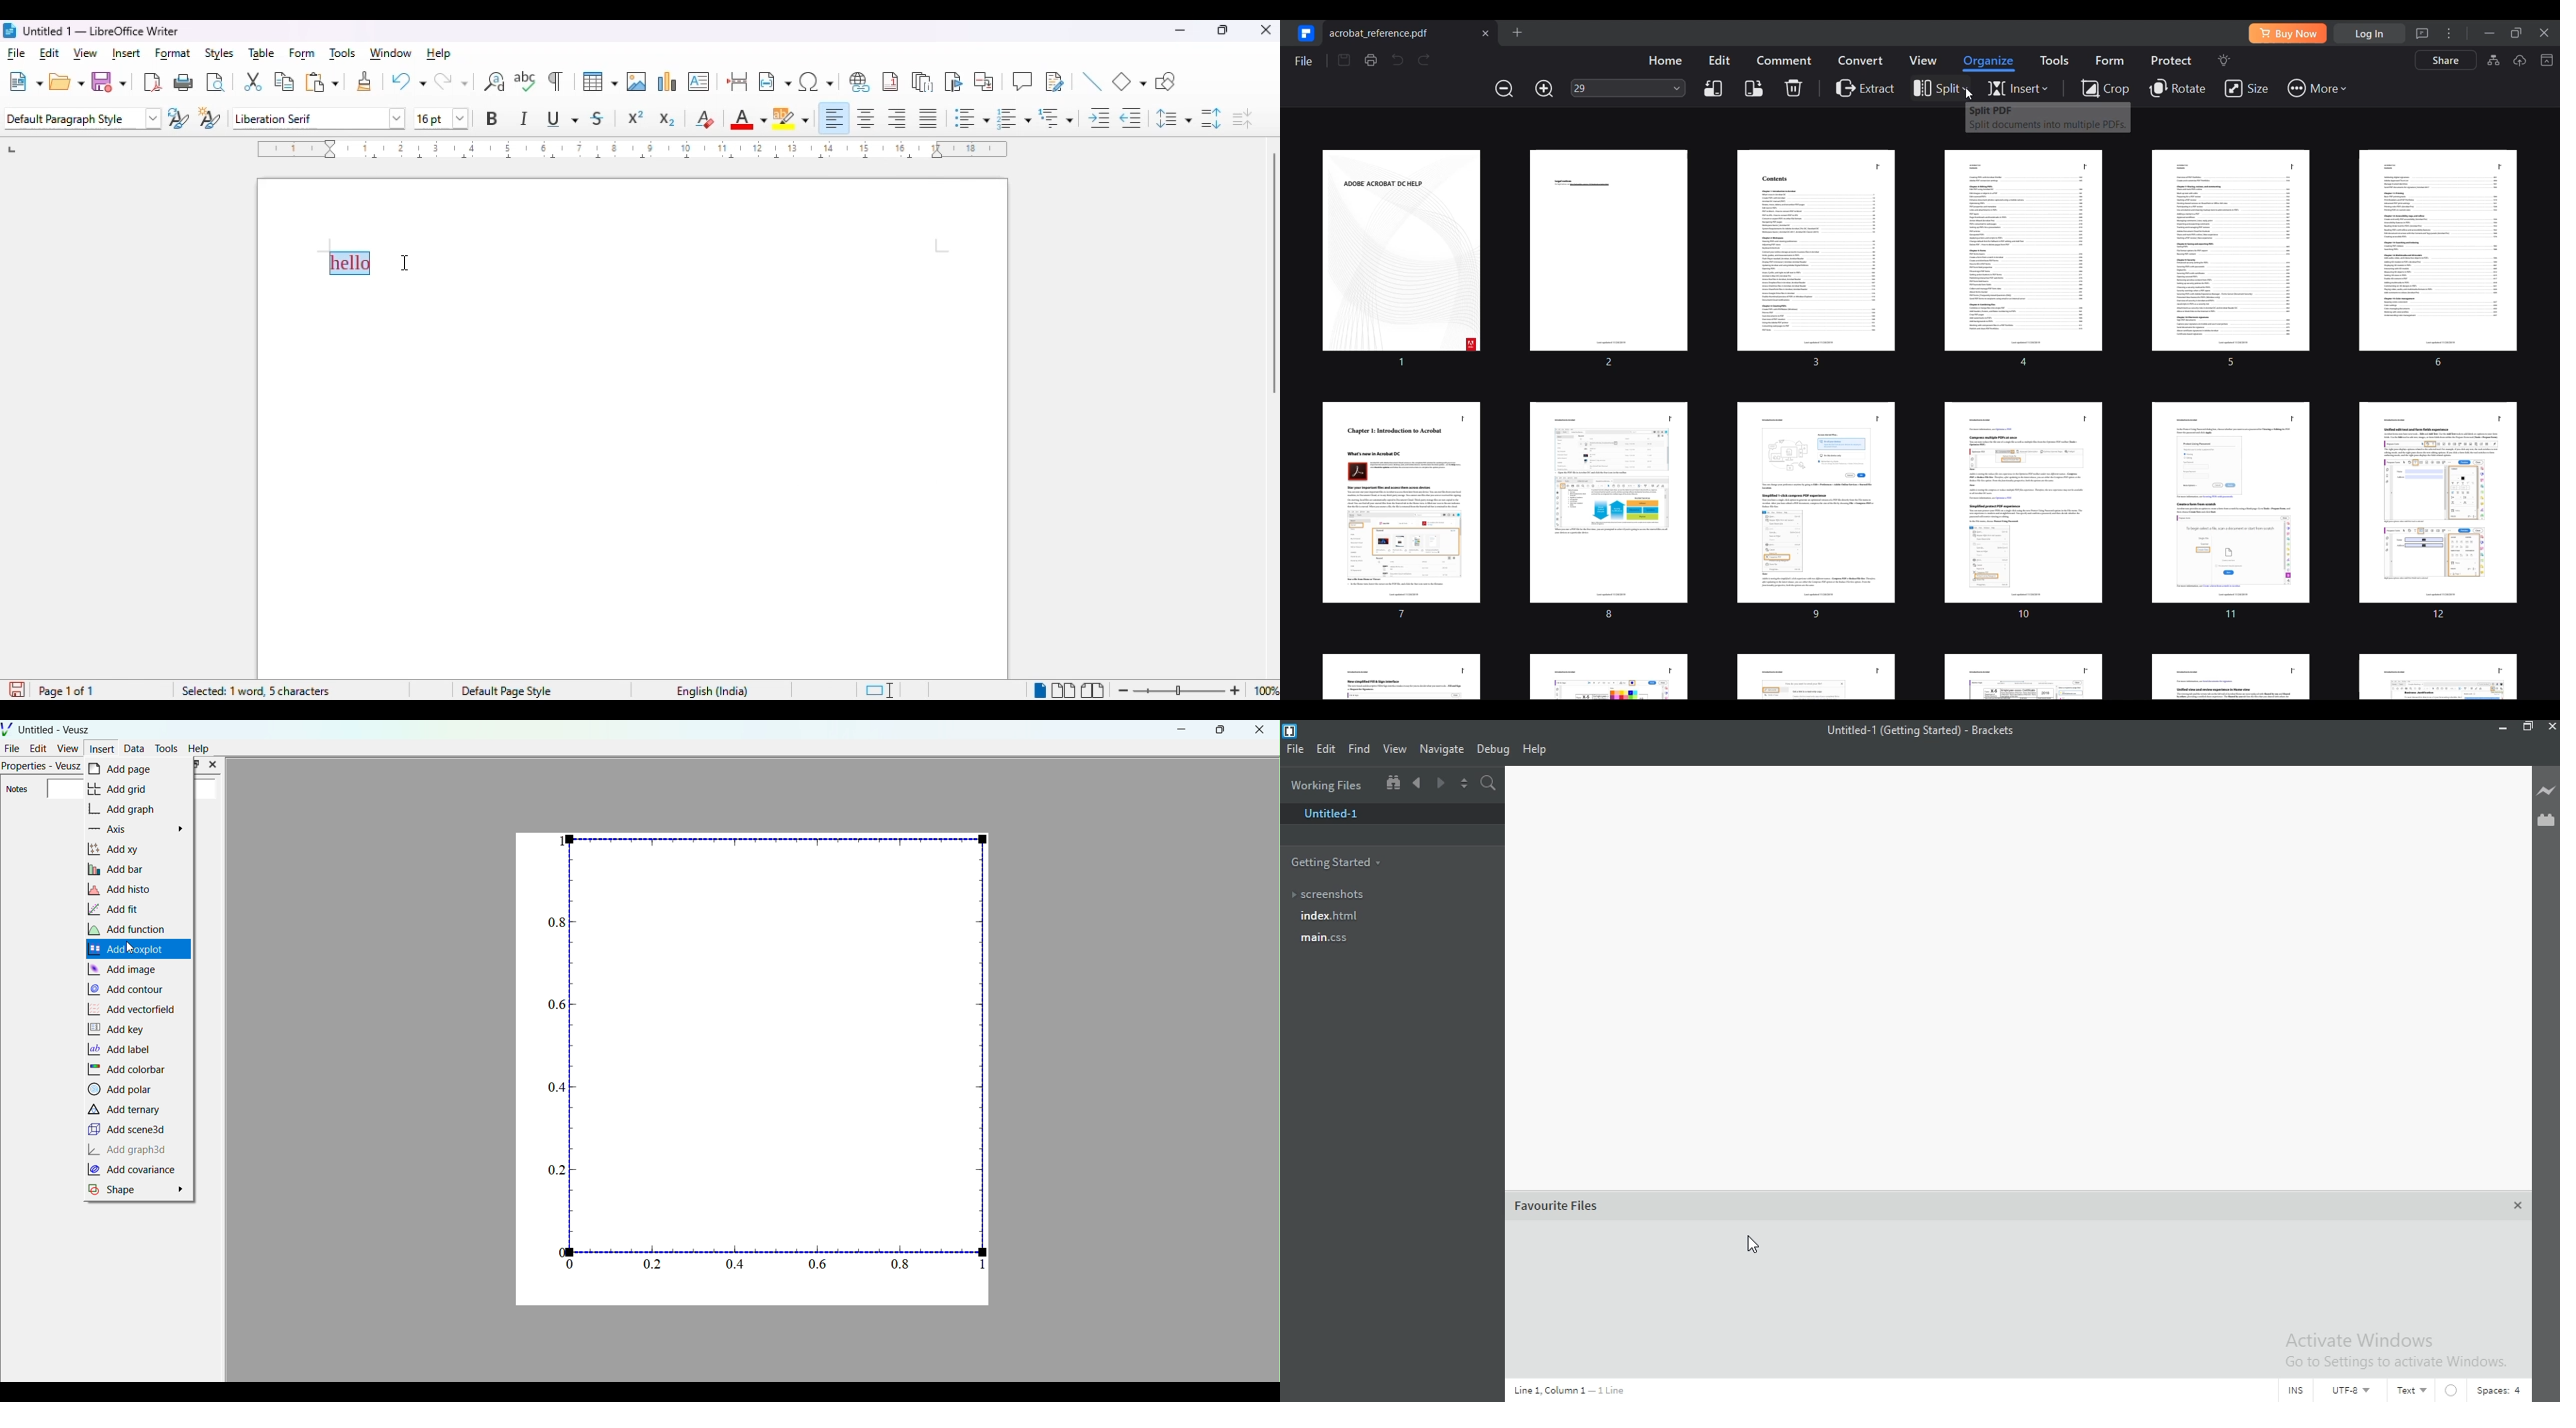 The image size is (2576, 1428). Describe the element at coordinates (25, 83) in the screenshot. I see `new` at that location.